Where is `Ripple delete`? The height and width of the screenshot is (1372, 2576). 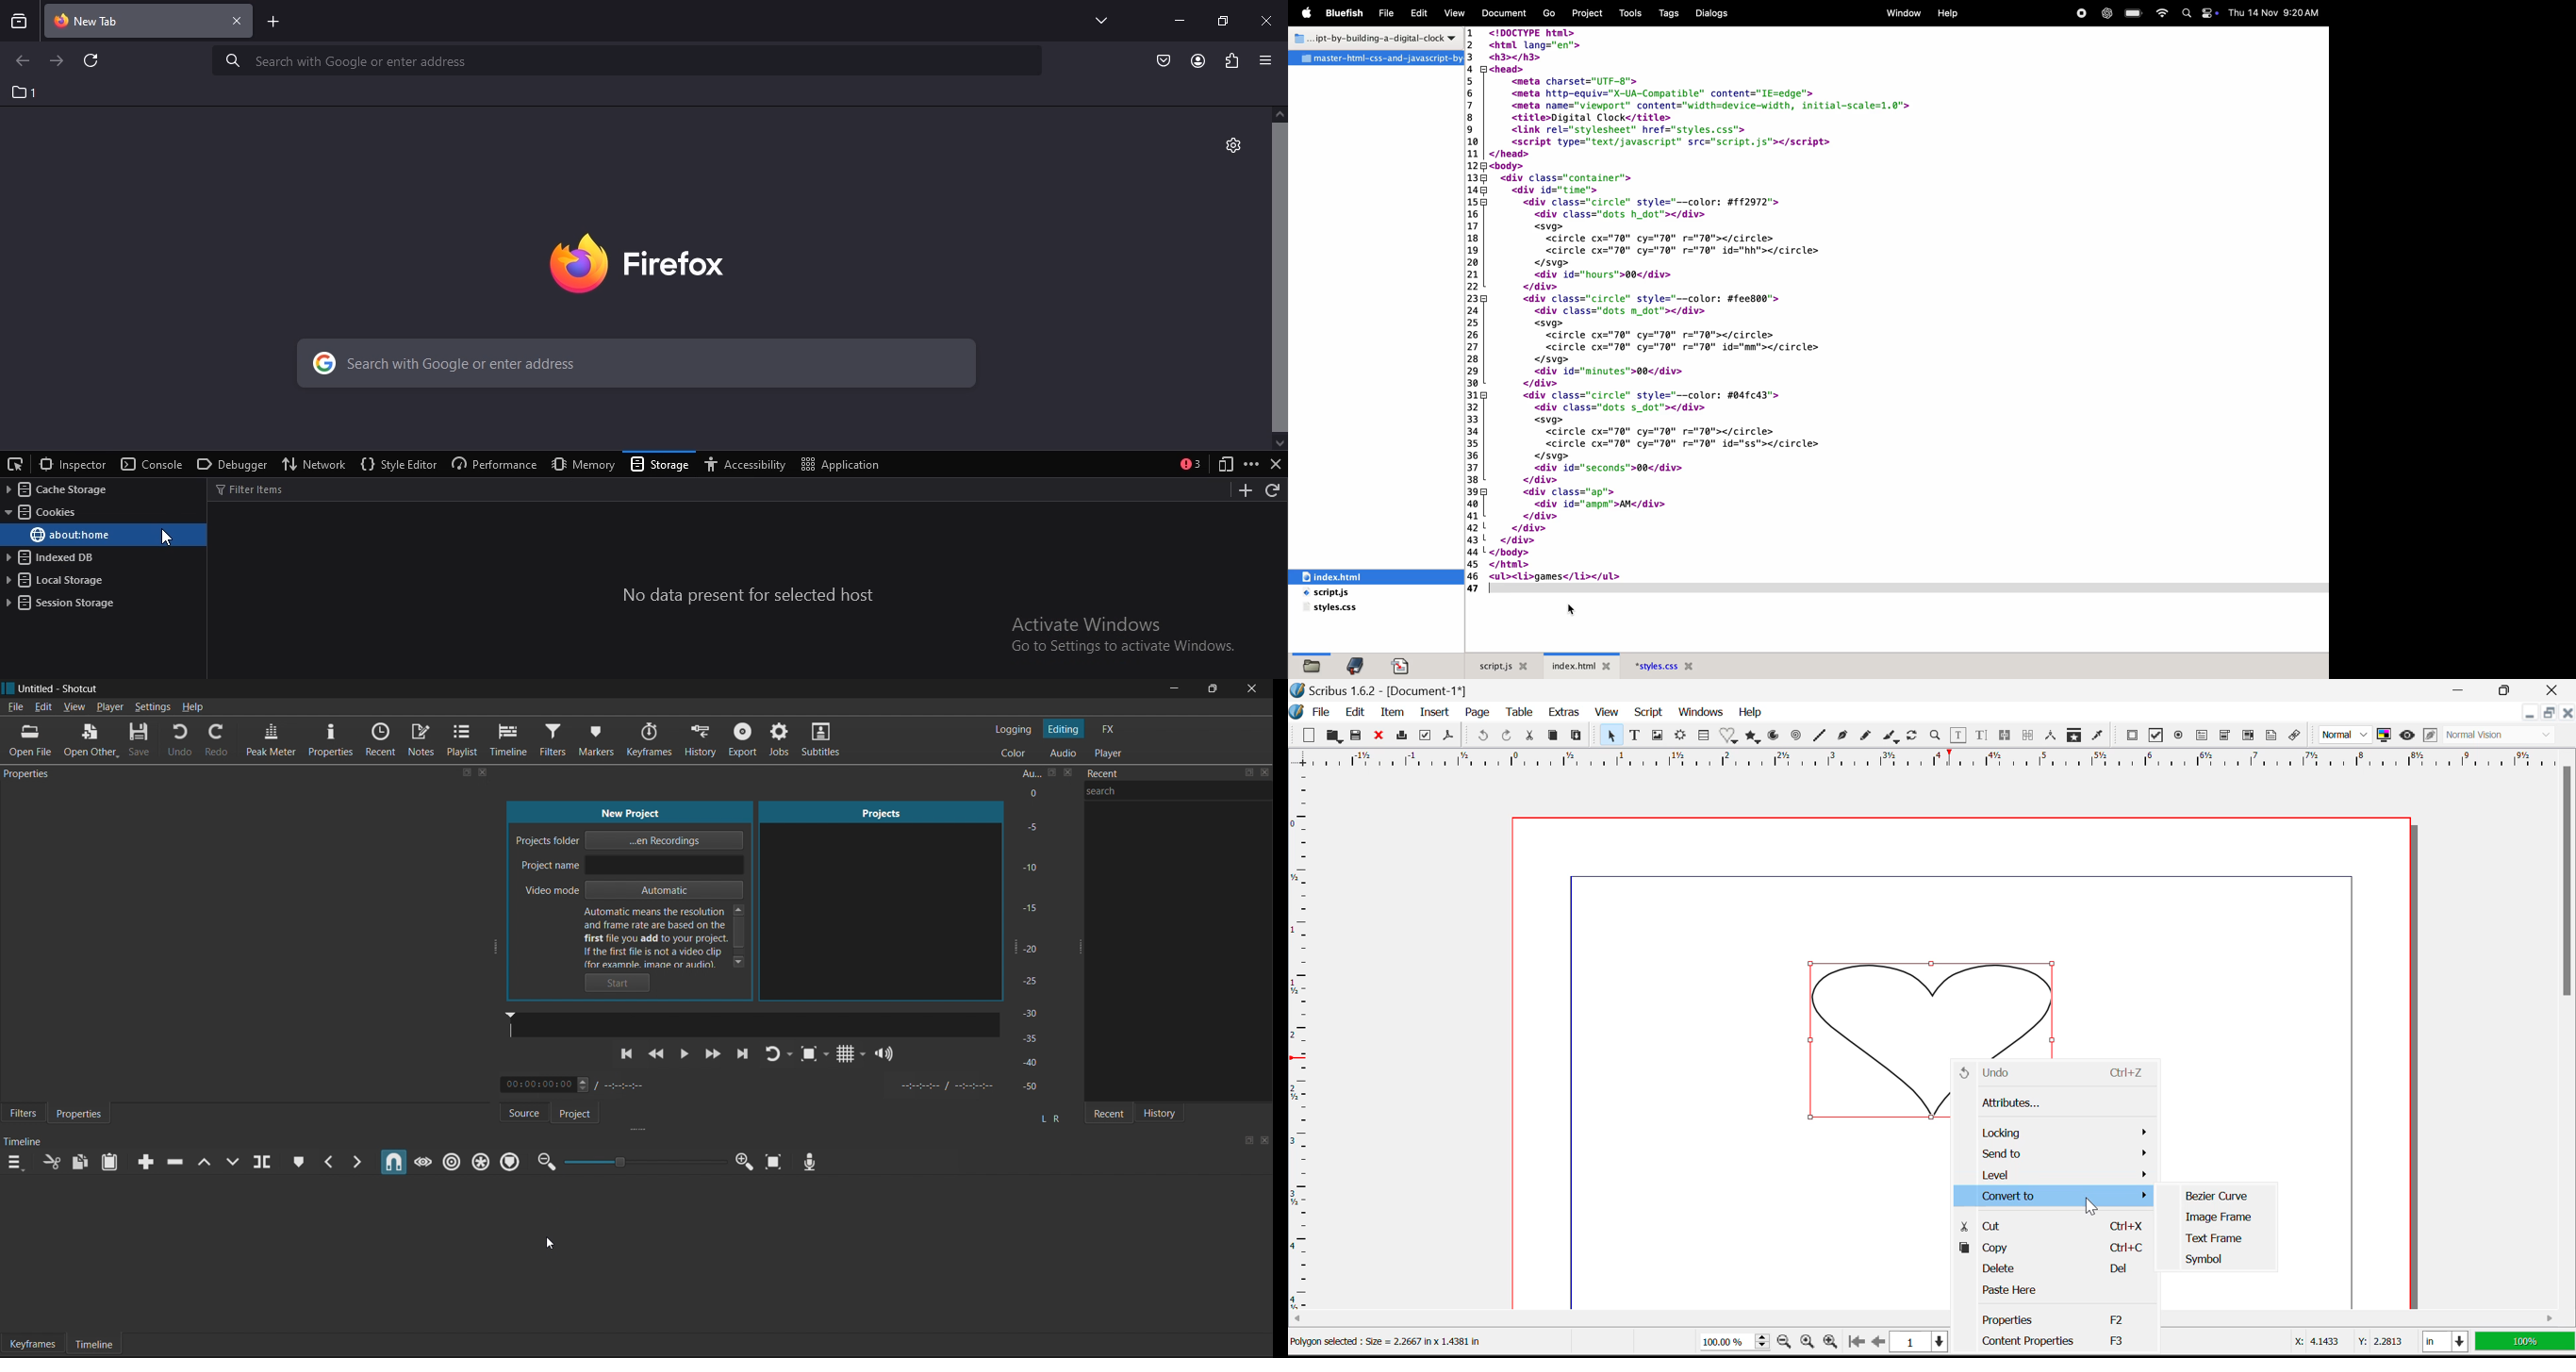
Ripple delete is located at coordinates (178, 1159).